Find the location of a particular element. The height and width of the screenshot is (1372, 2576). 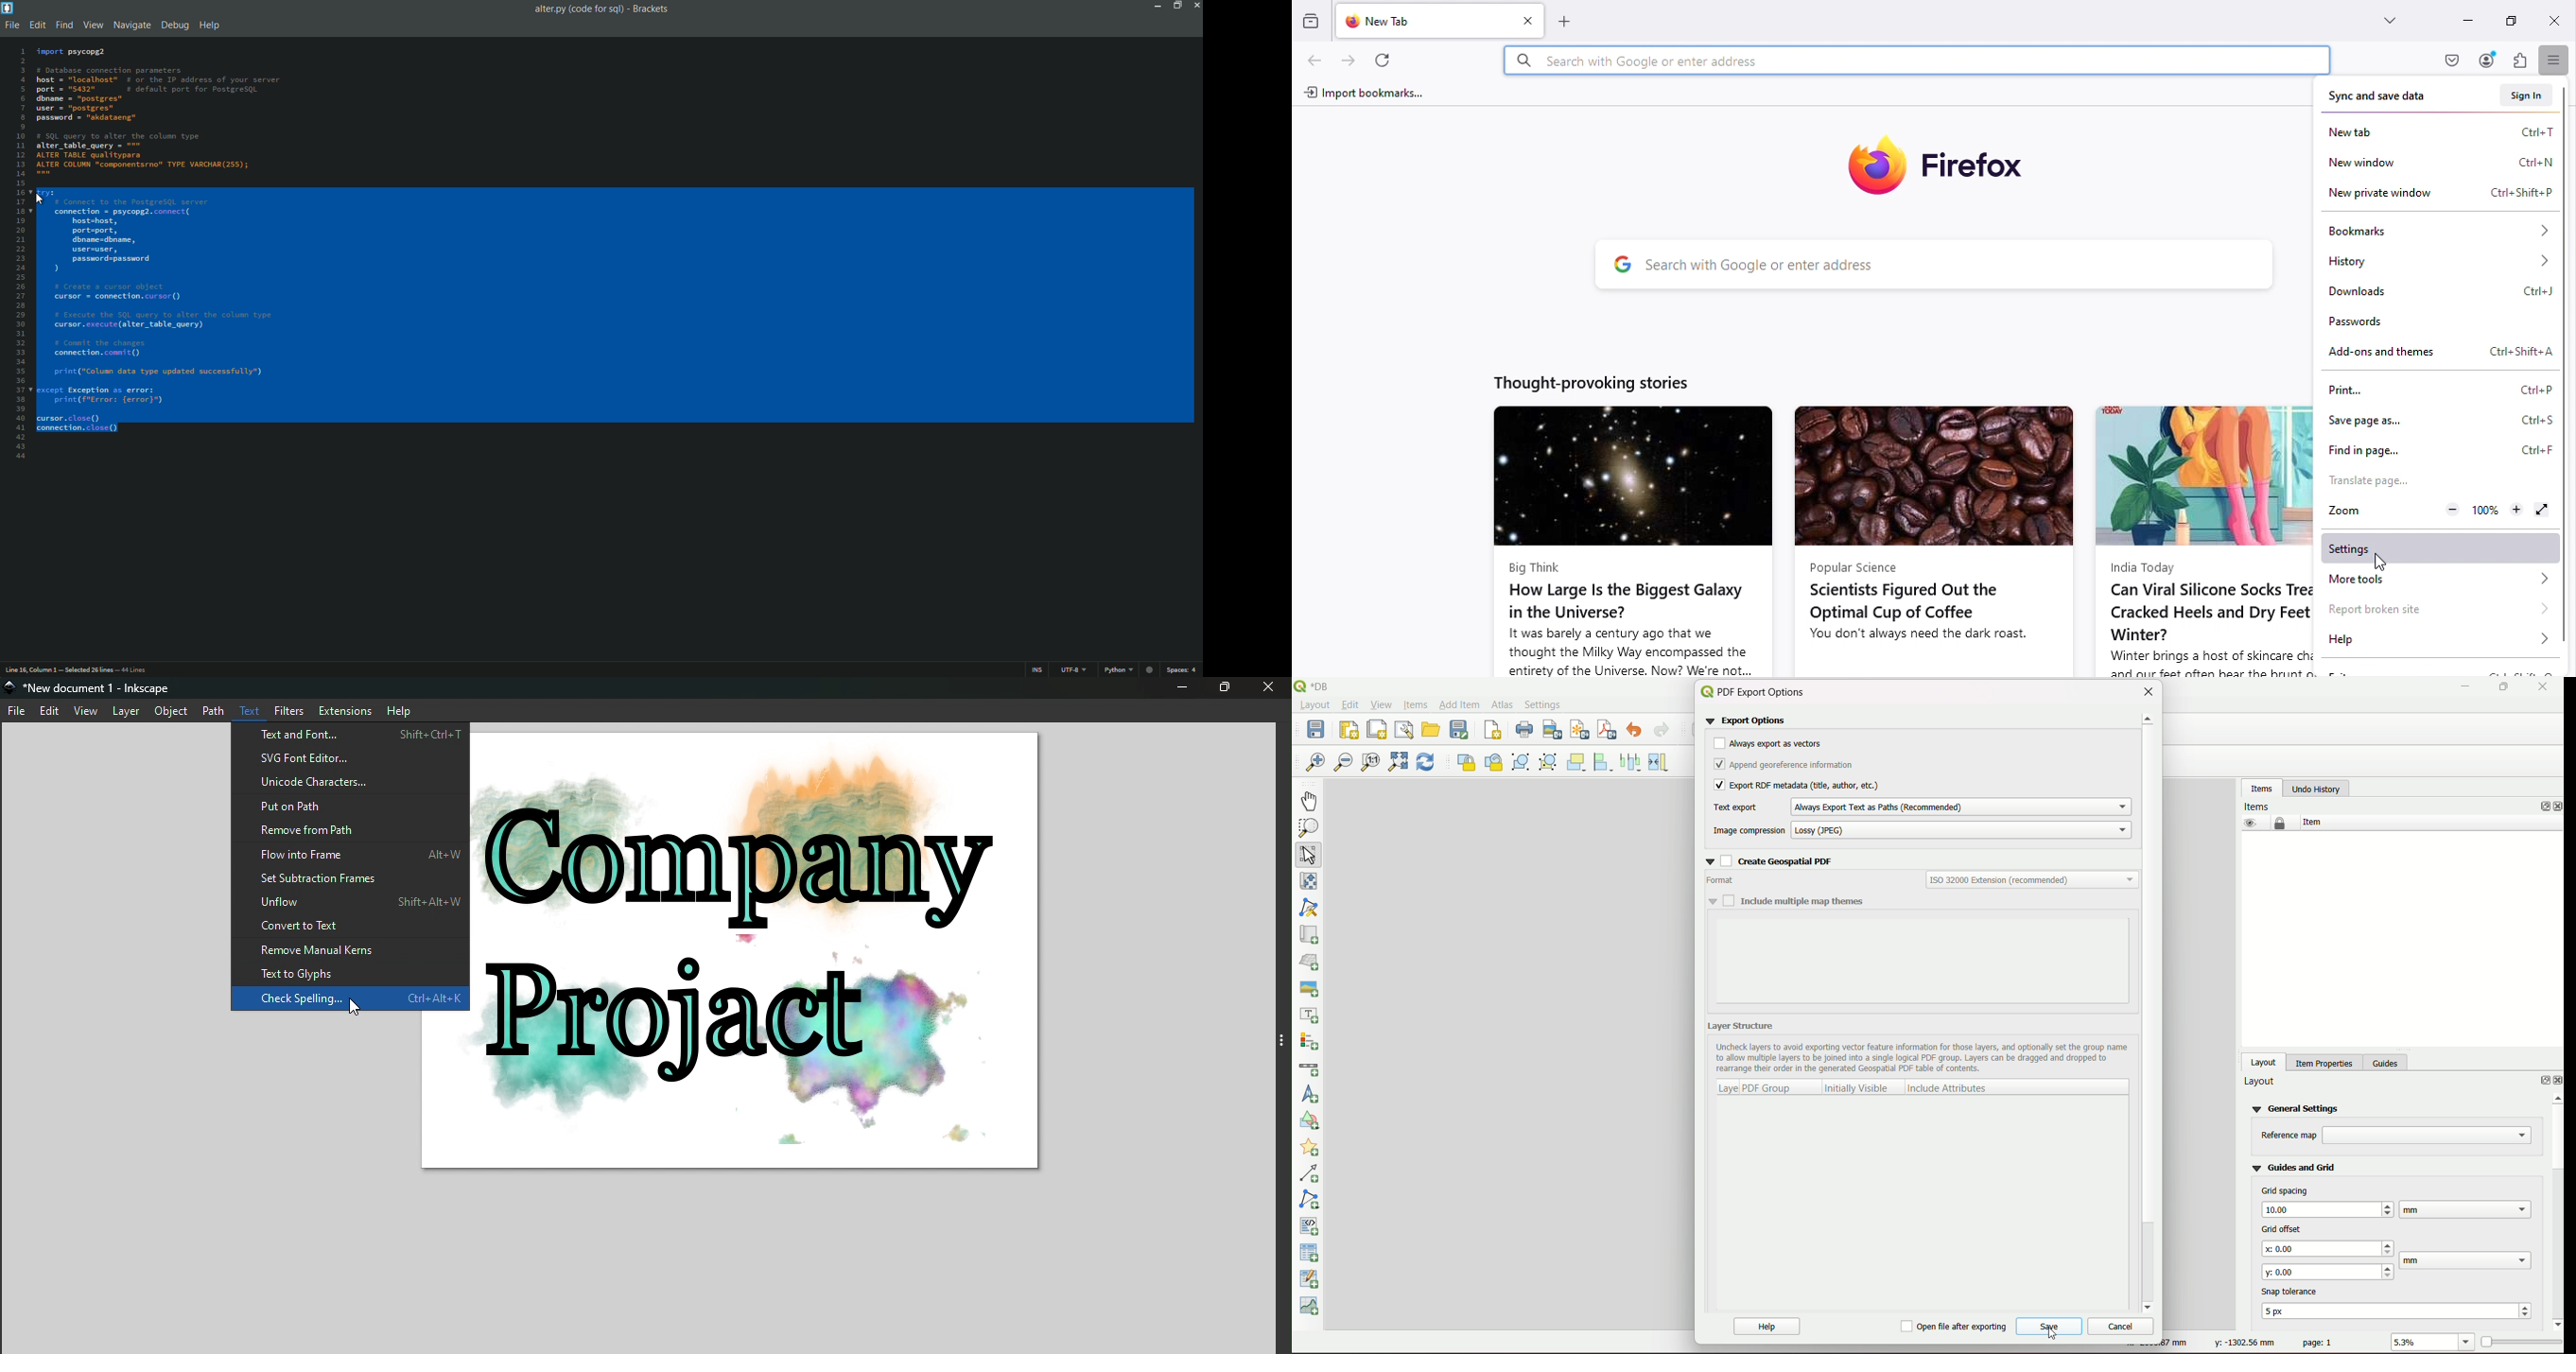

new layout is located at coordinates (1349, 728).